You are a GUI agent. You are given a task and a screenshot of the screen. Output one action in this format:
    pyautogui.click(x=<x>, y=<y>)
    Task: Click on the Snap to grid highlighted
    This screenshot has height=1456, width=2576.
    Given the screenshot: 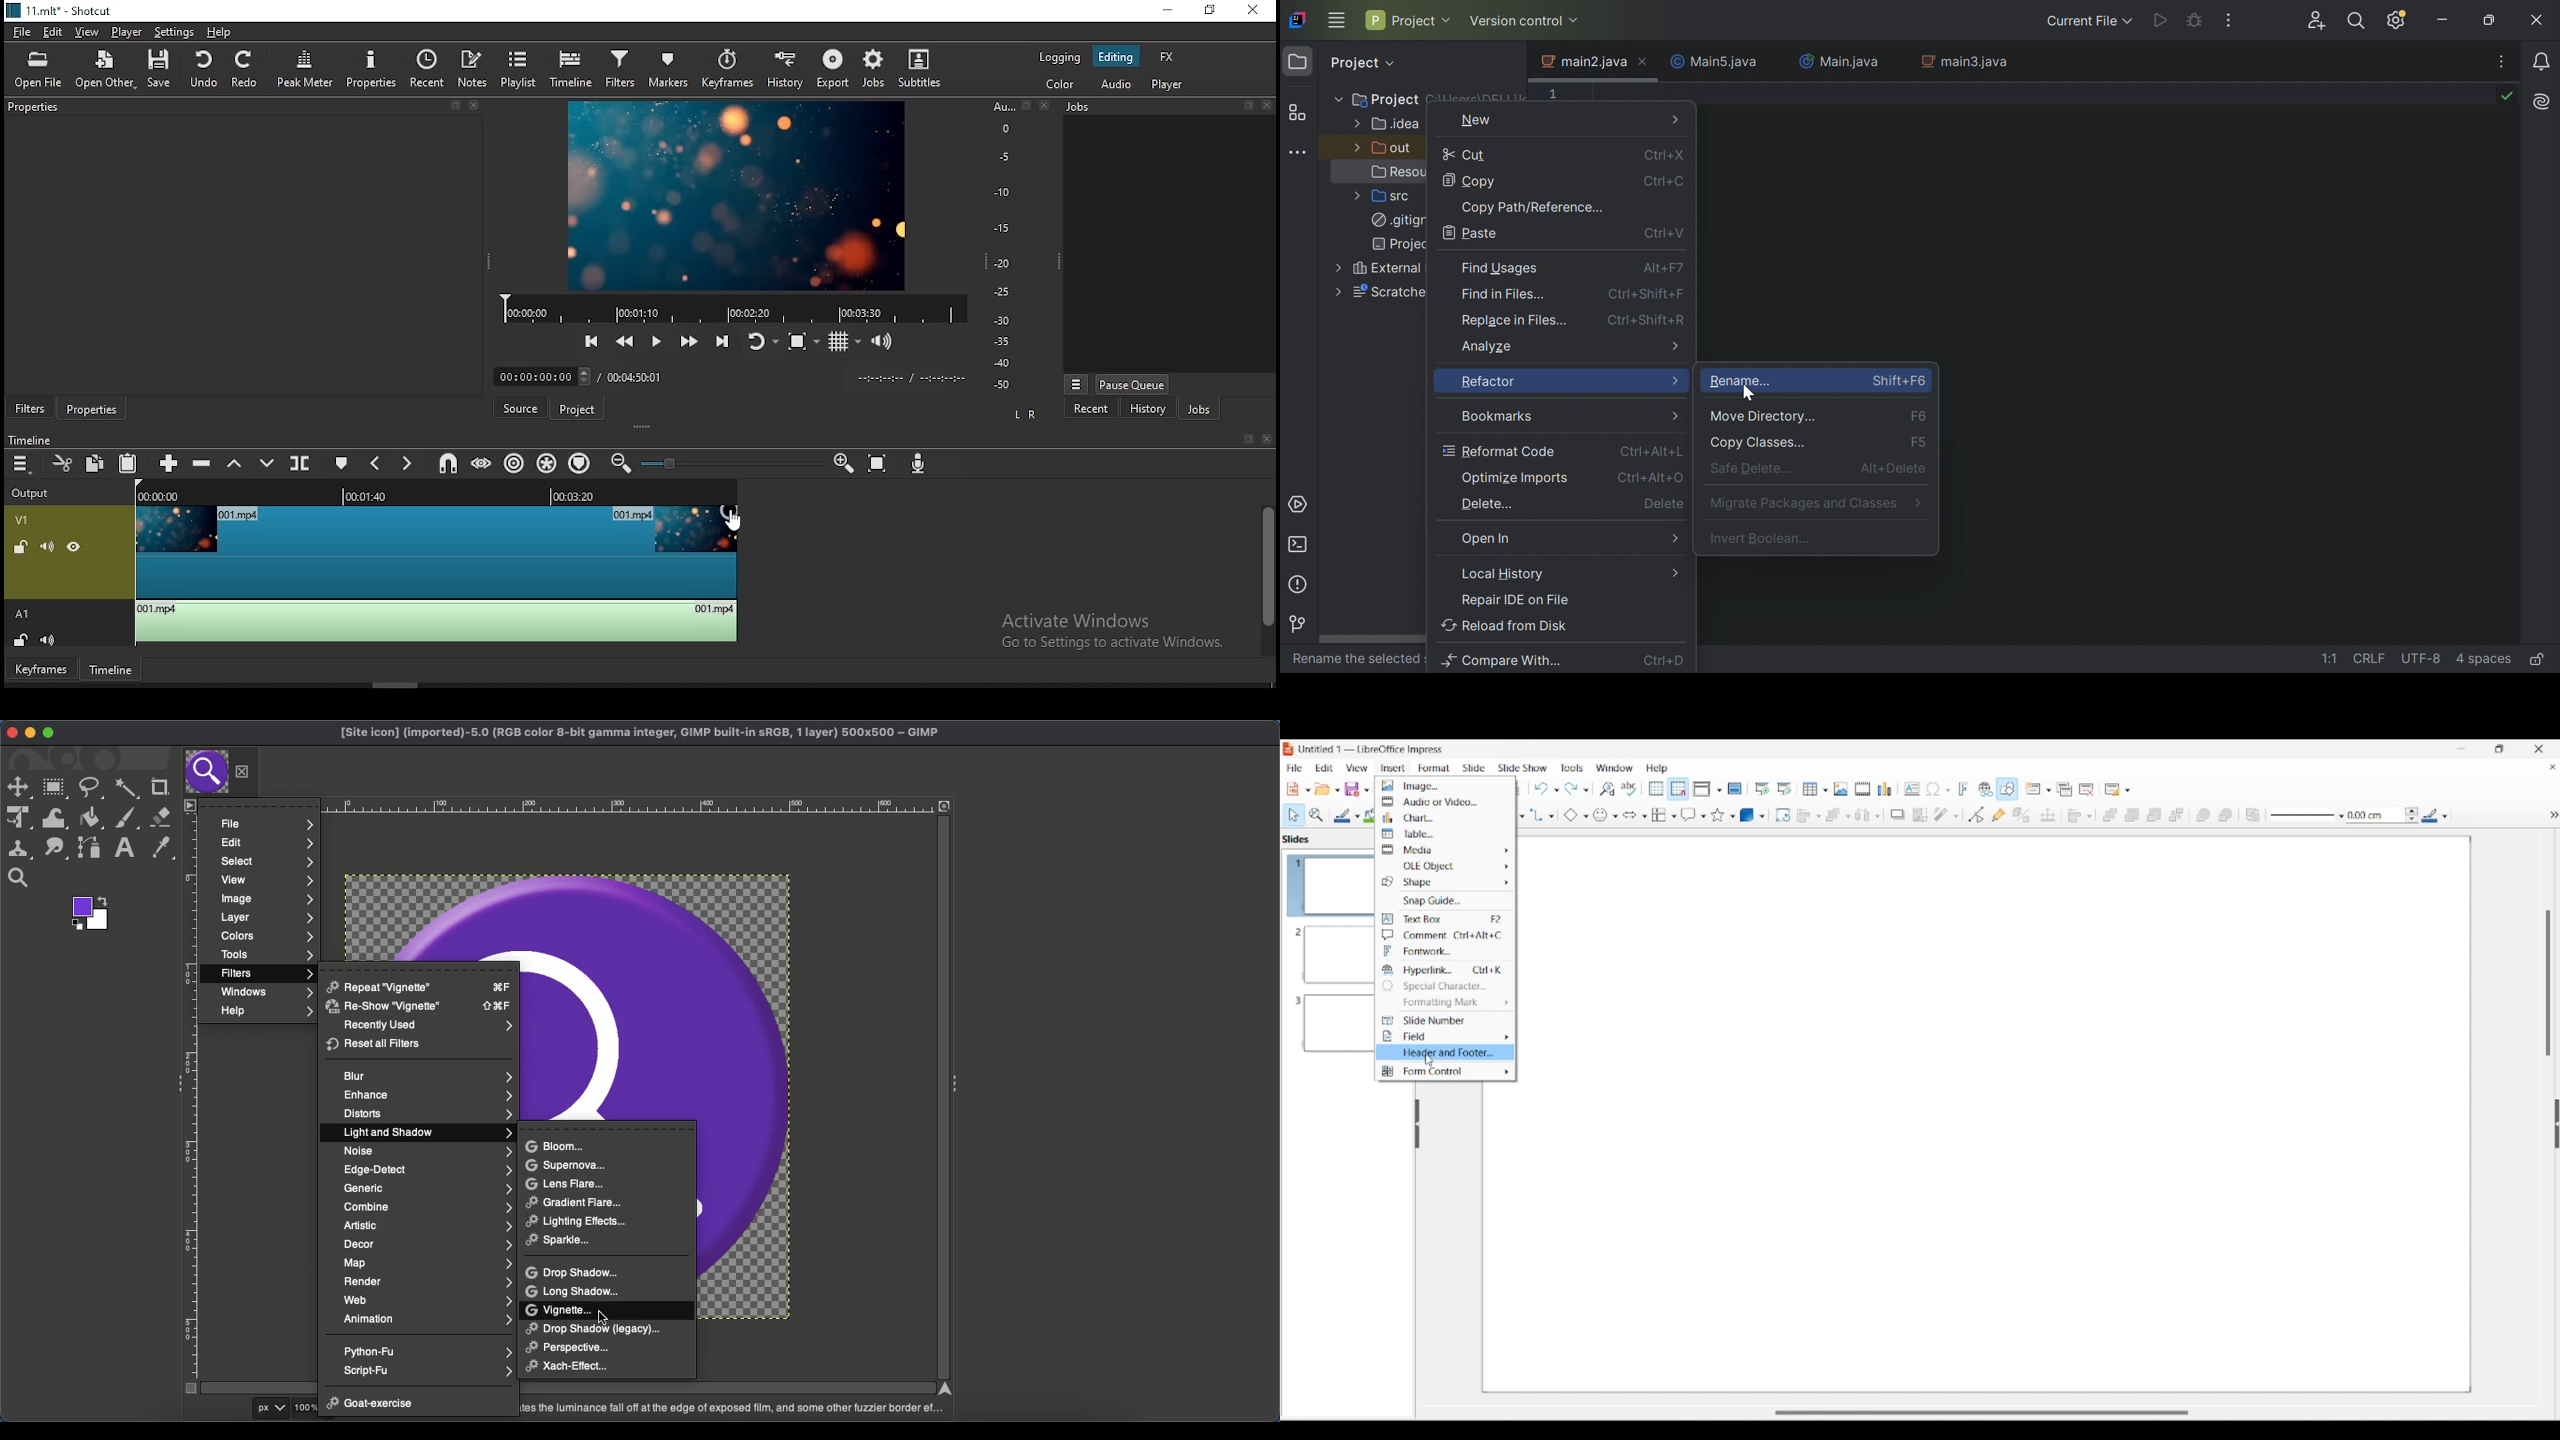 What is the action you would take?
    pyautogui.click(x=1679, y=789)
    